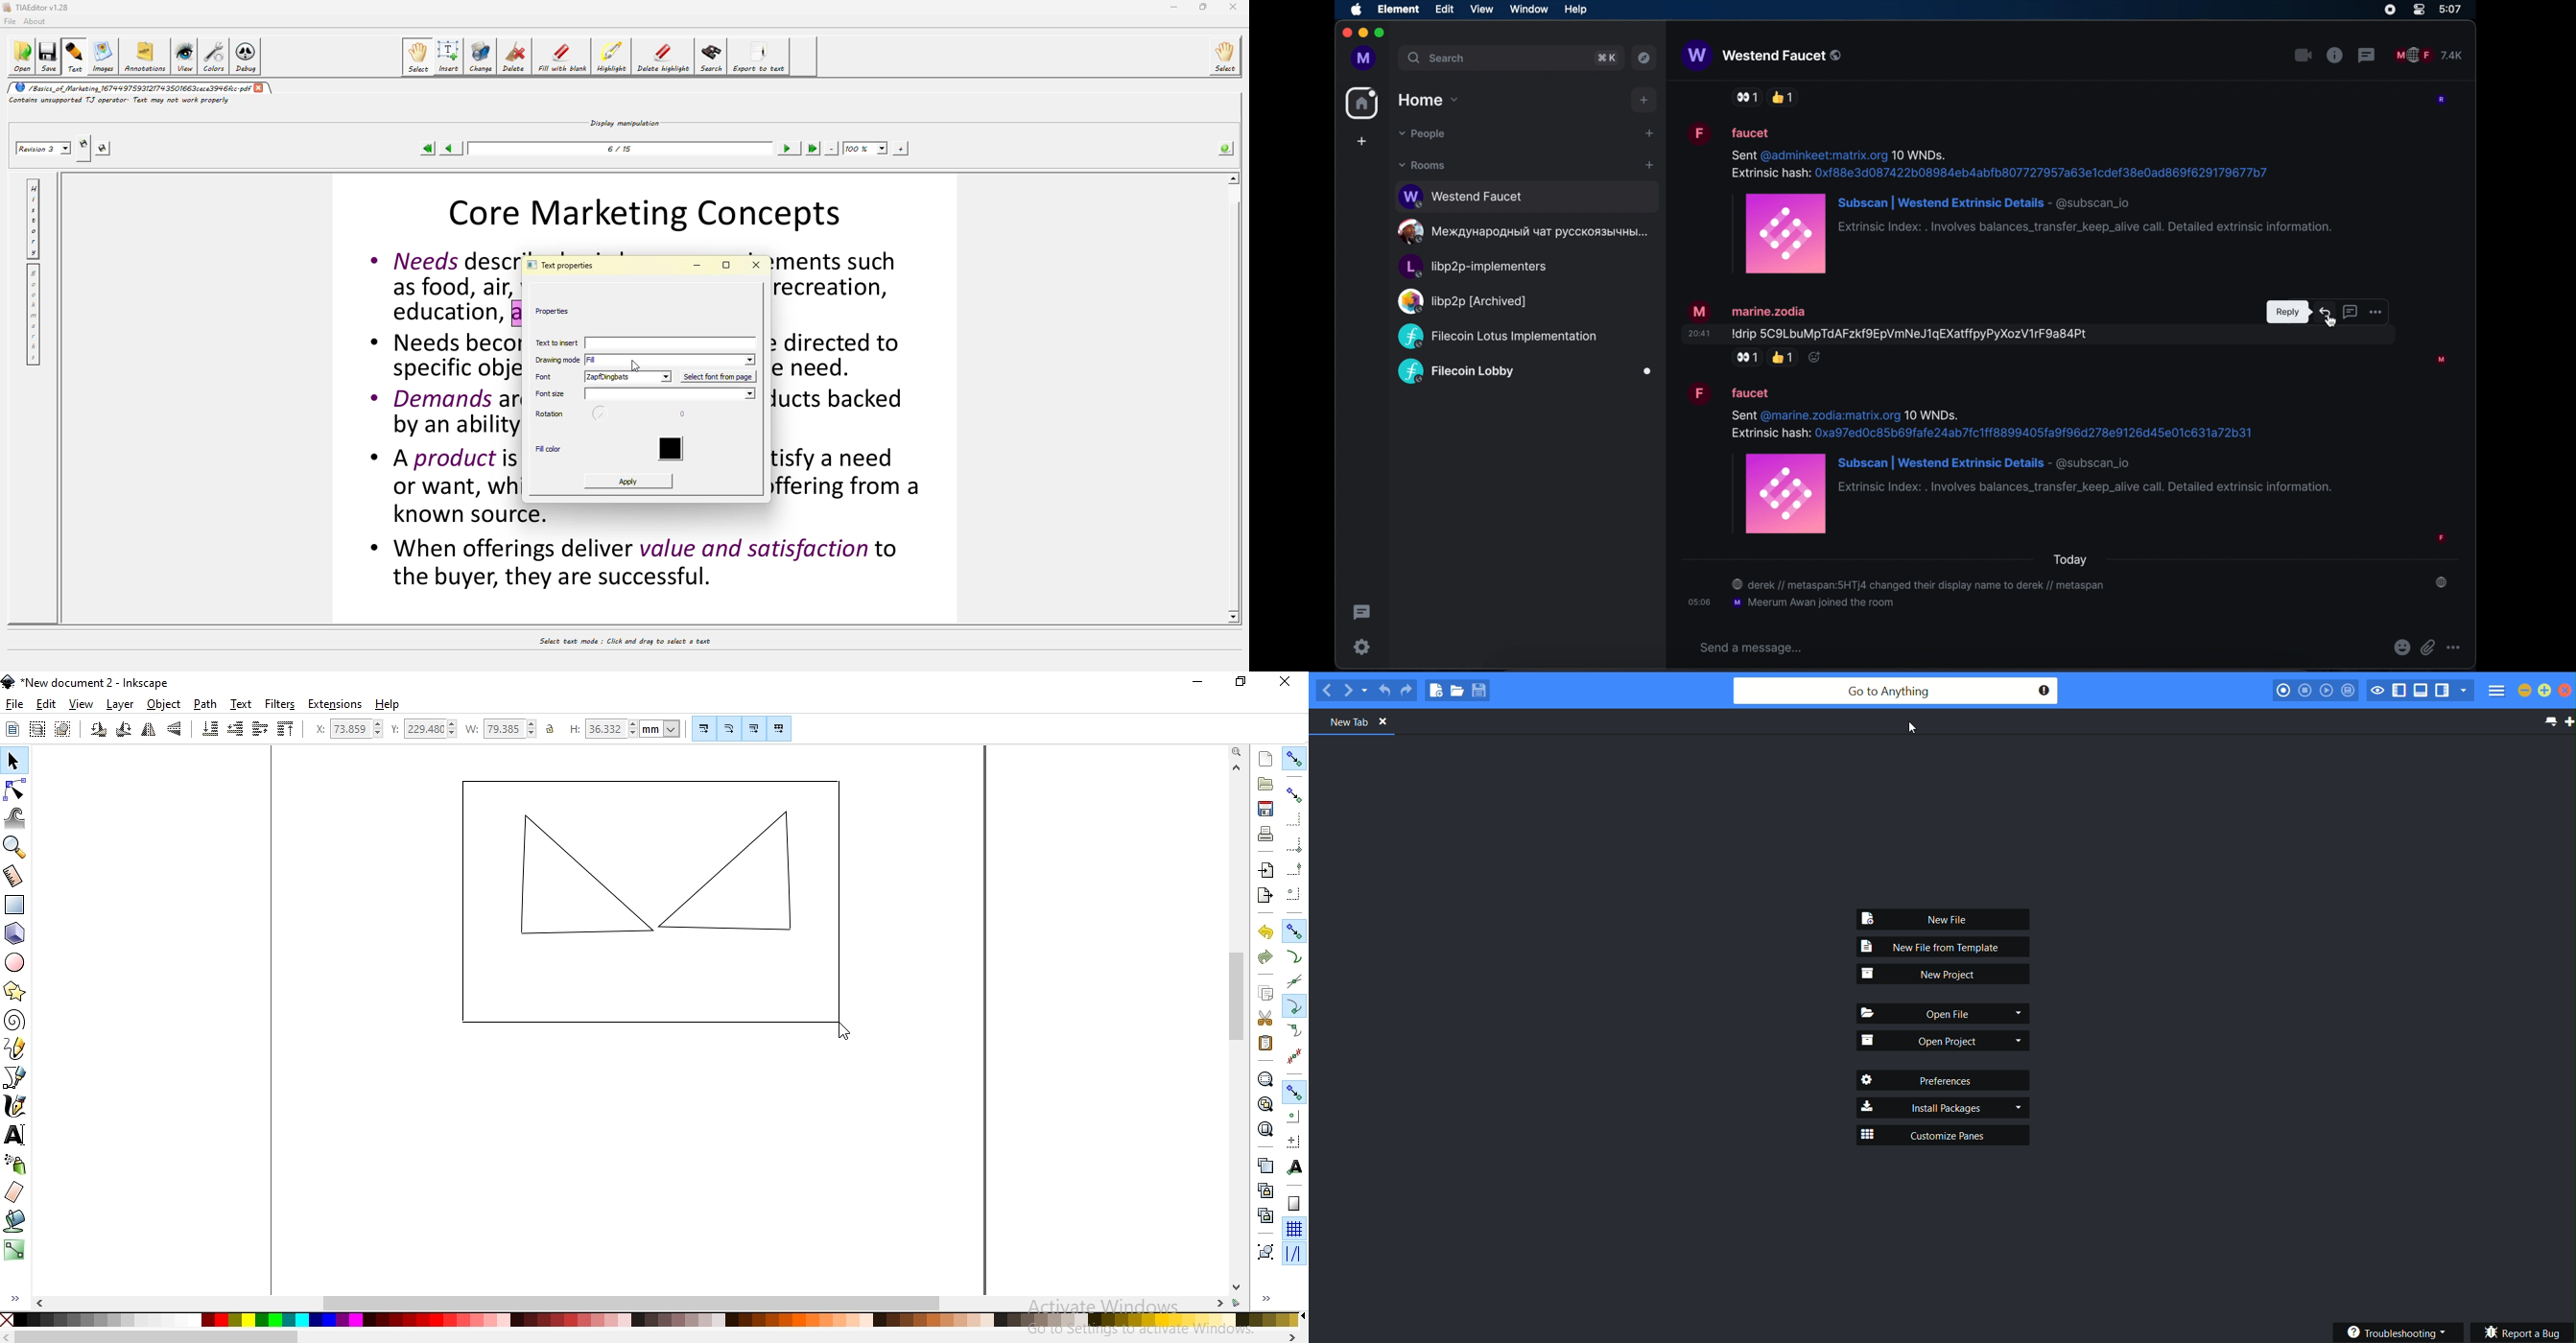  Describe the element at coordinates (15, 991) in the screenshot. I see `create stars and polygons` at that location.